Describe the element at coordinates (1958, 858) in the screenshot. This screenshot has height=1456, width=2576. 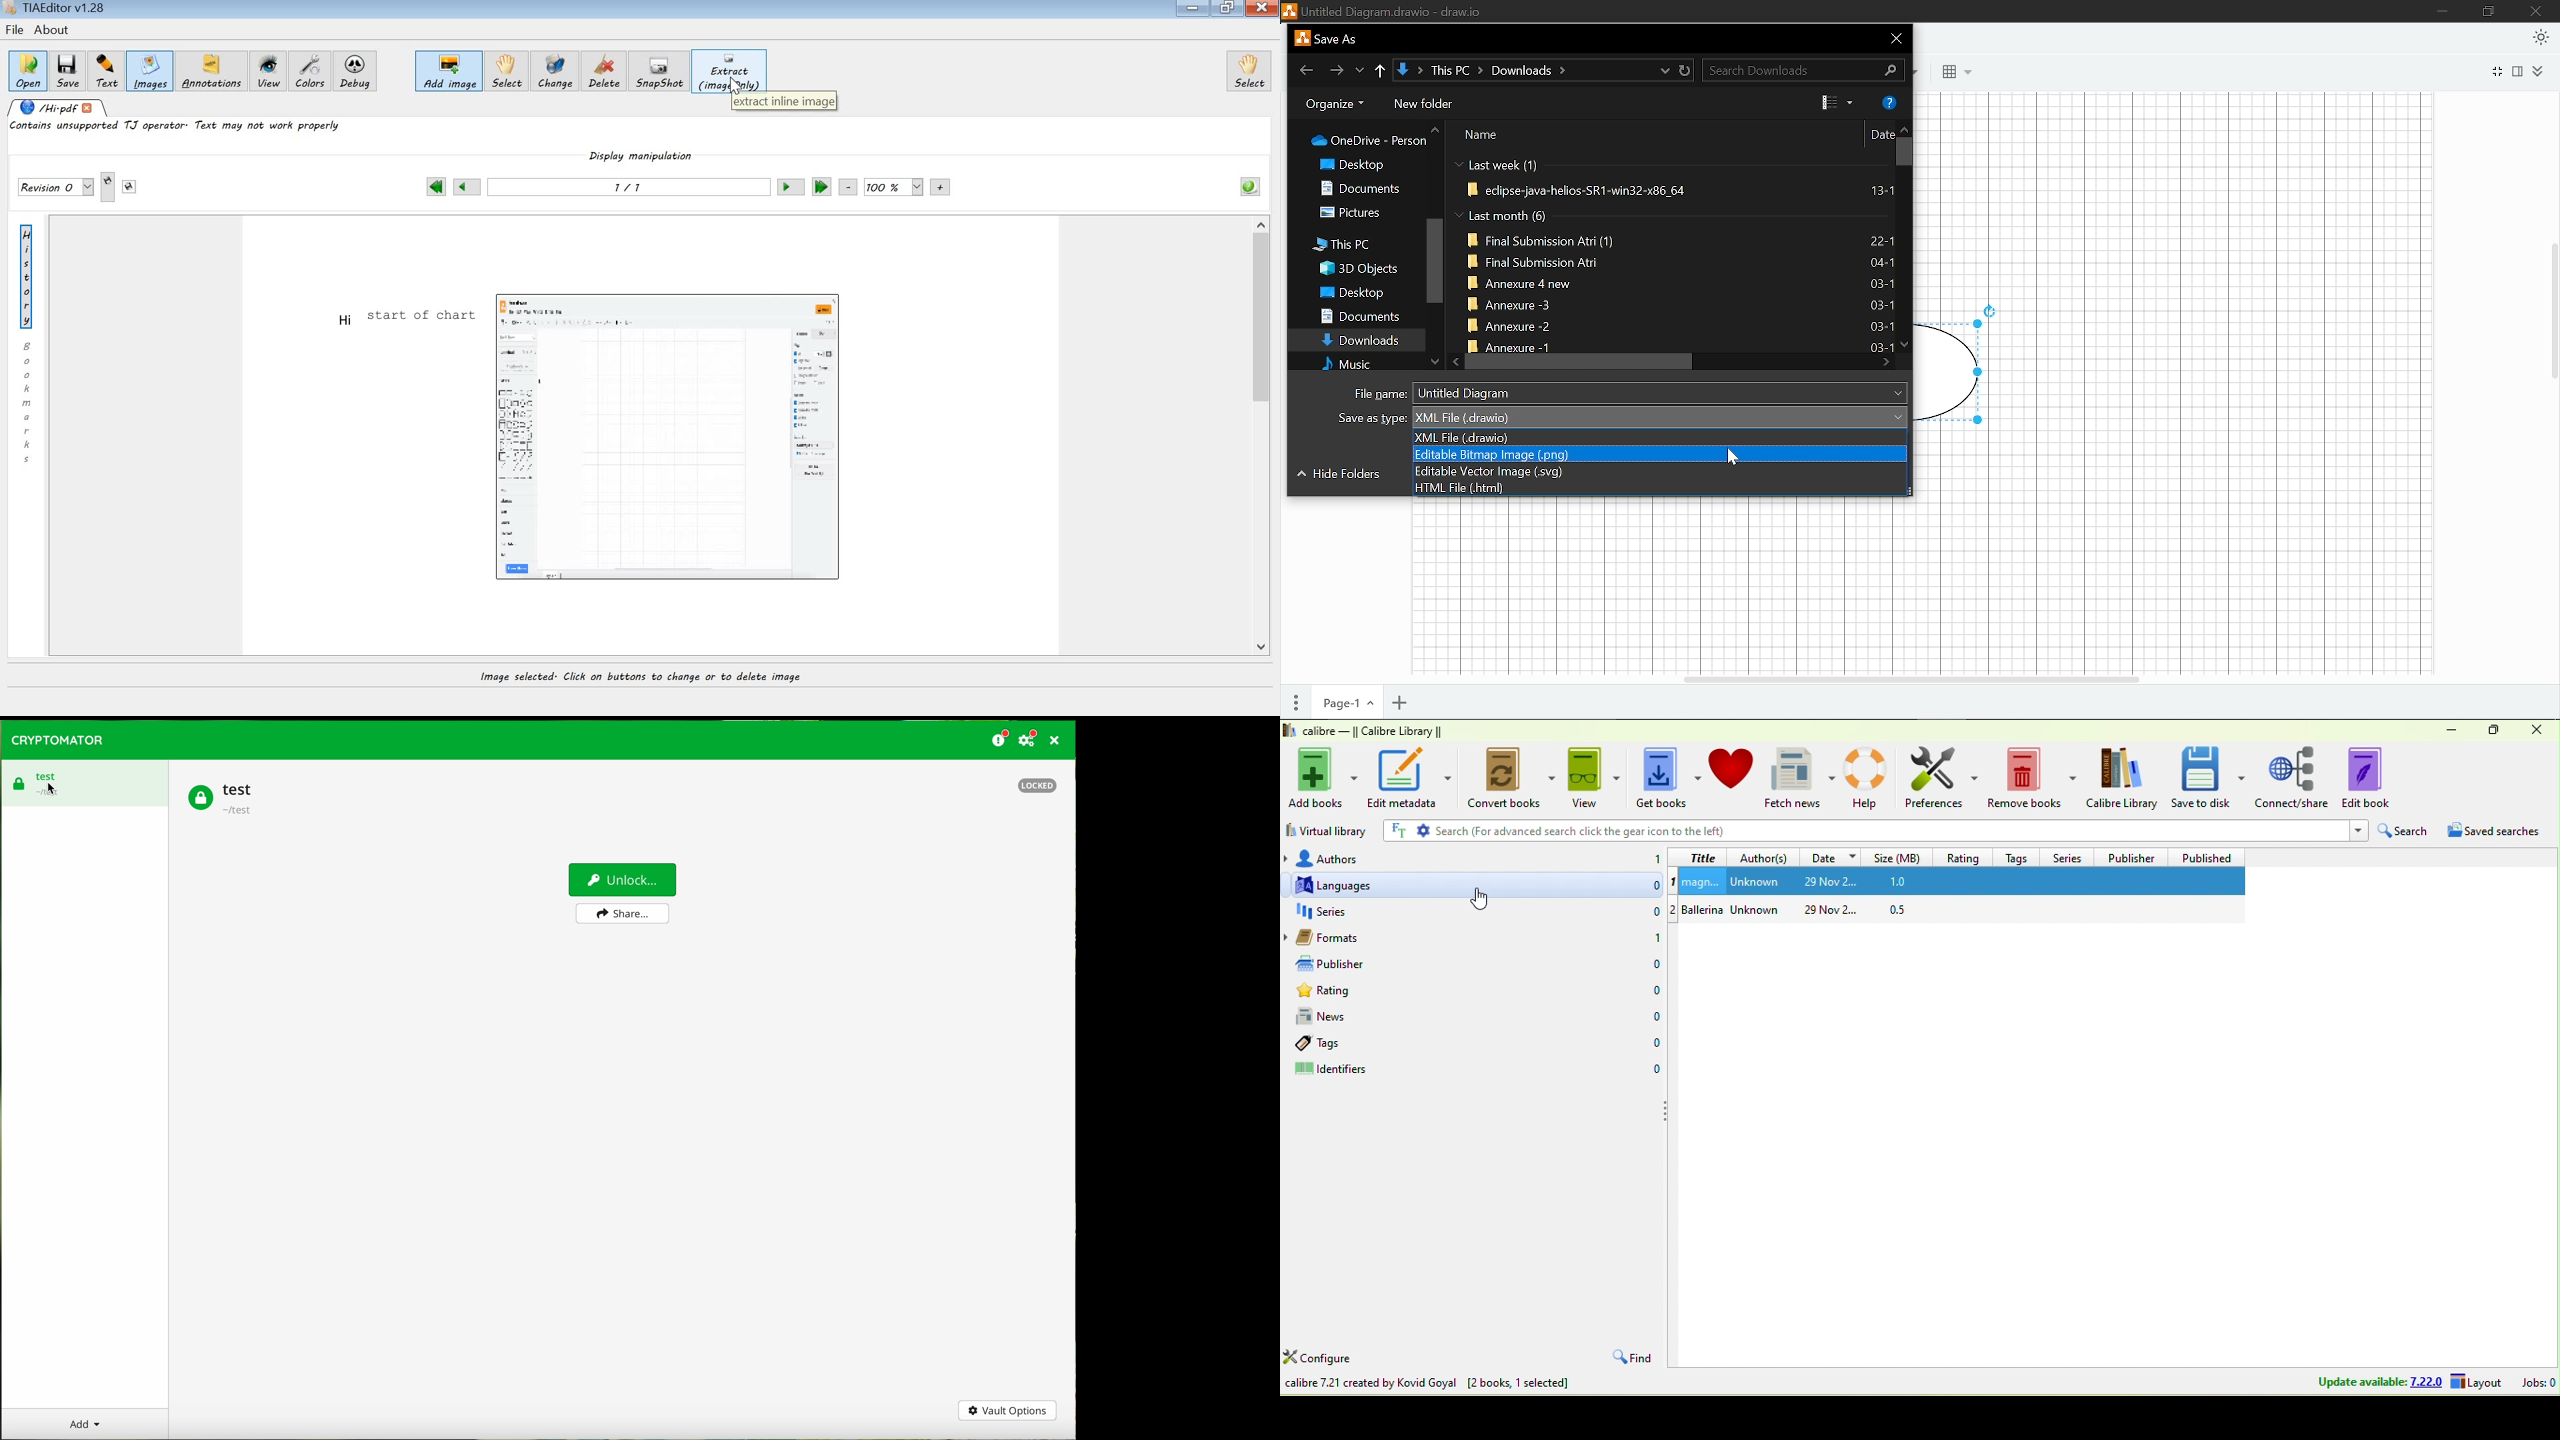
I see `rating` at that location.